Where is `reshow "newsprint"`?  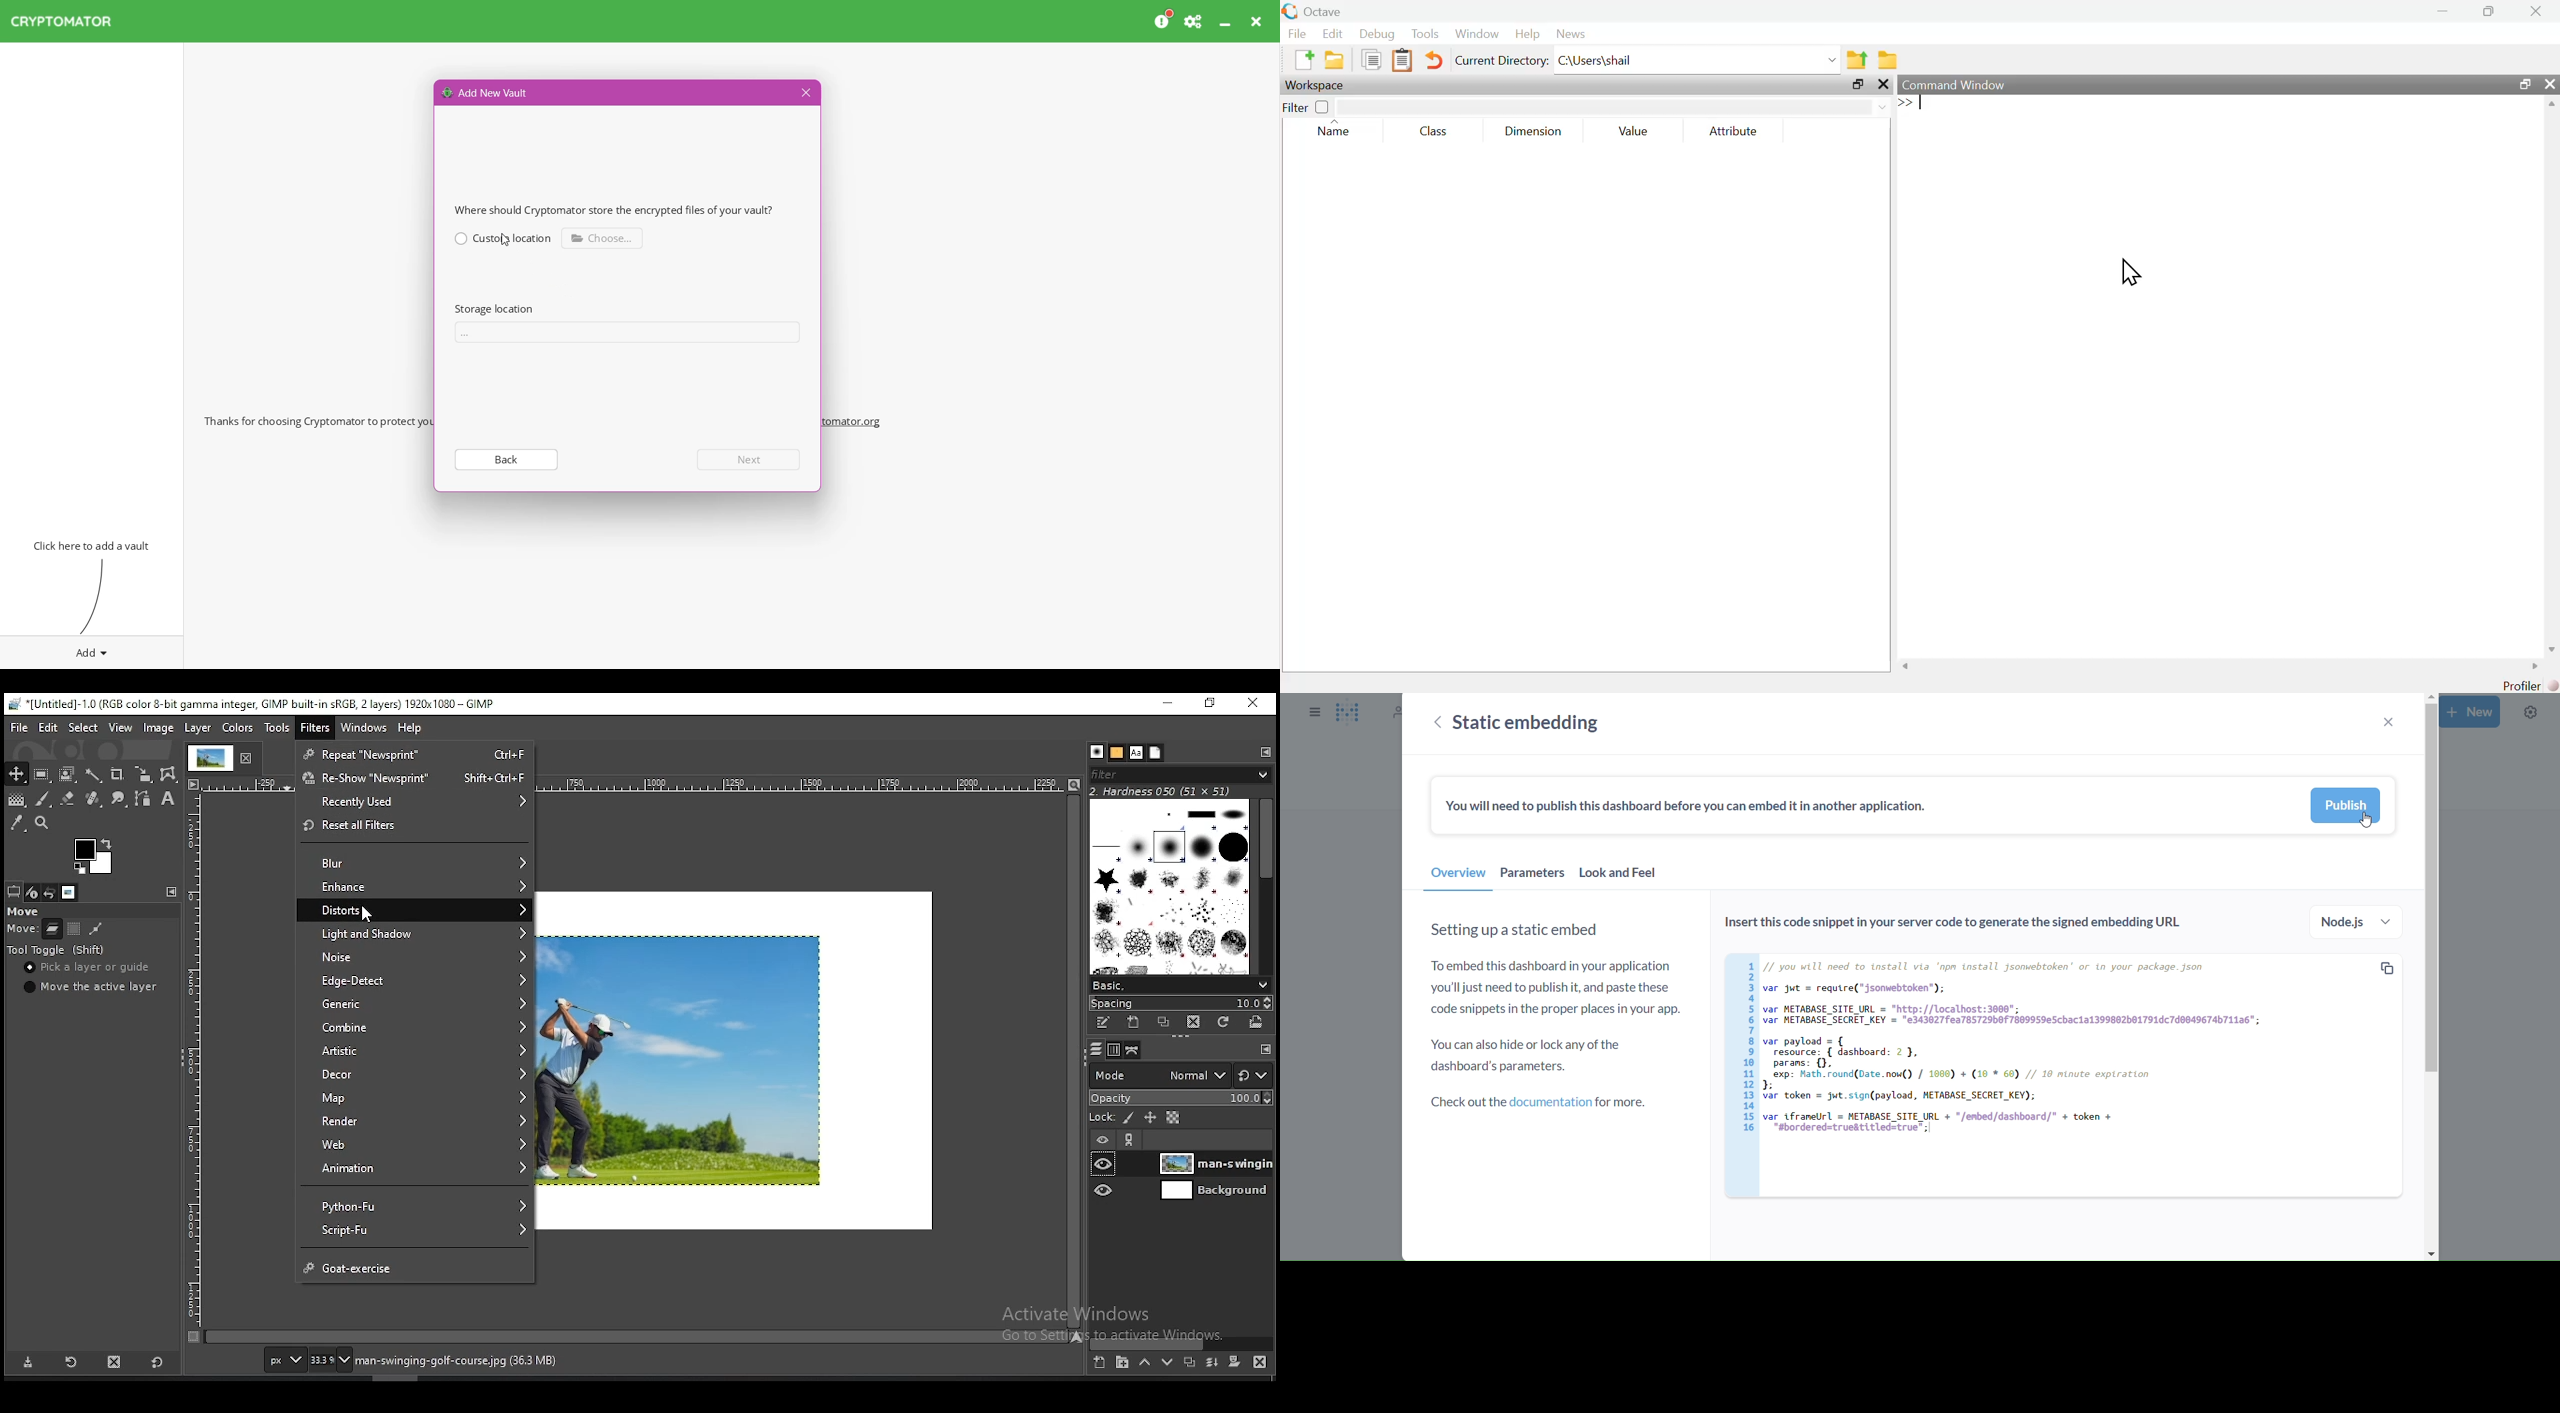
reshow "newsprint" is located at coordinates (418, 779).